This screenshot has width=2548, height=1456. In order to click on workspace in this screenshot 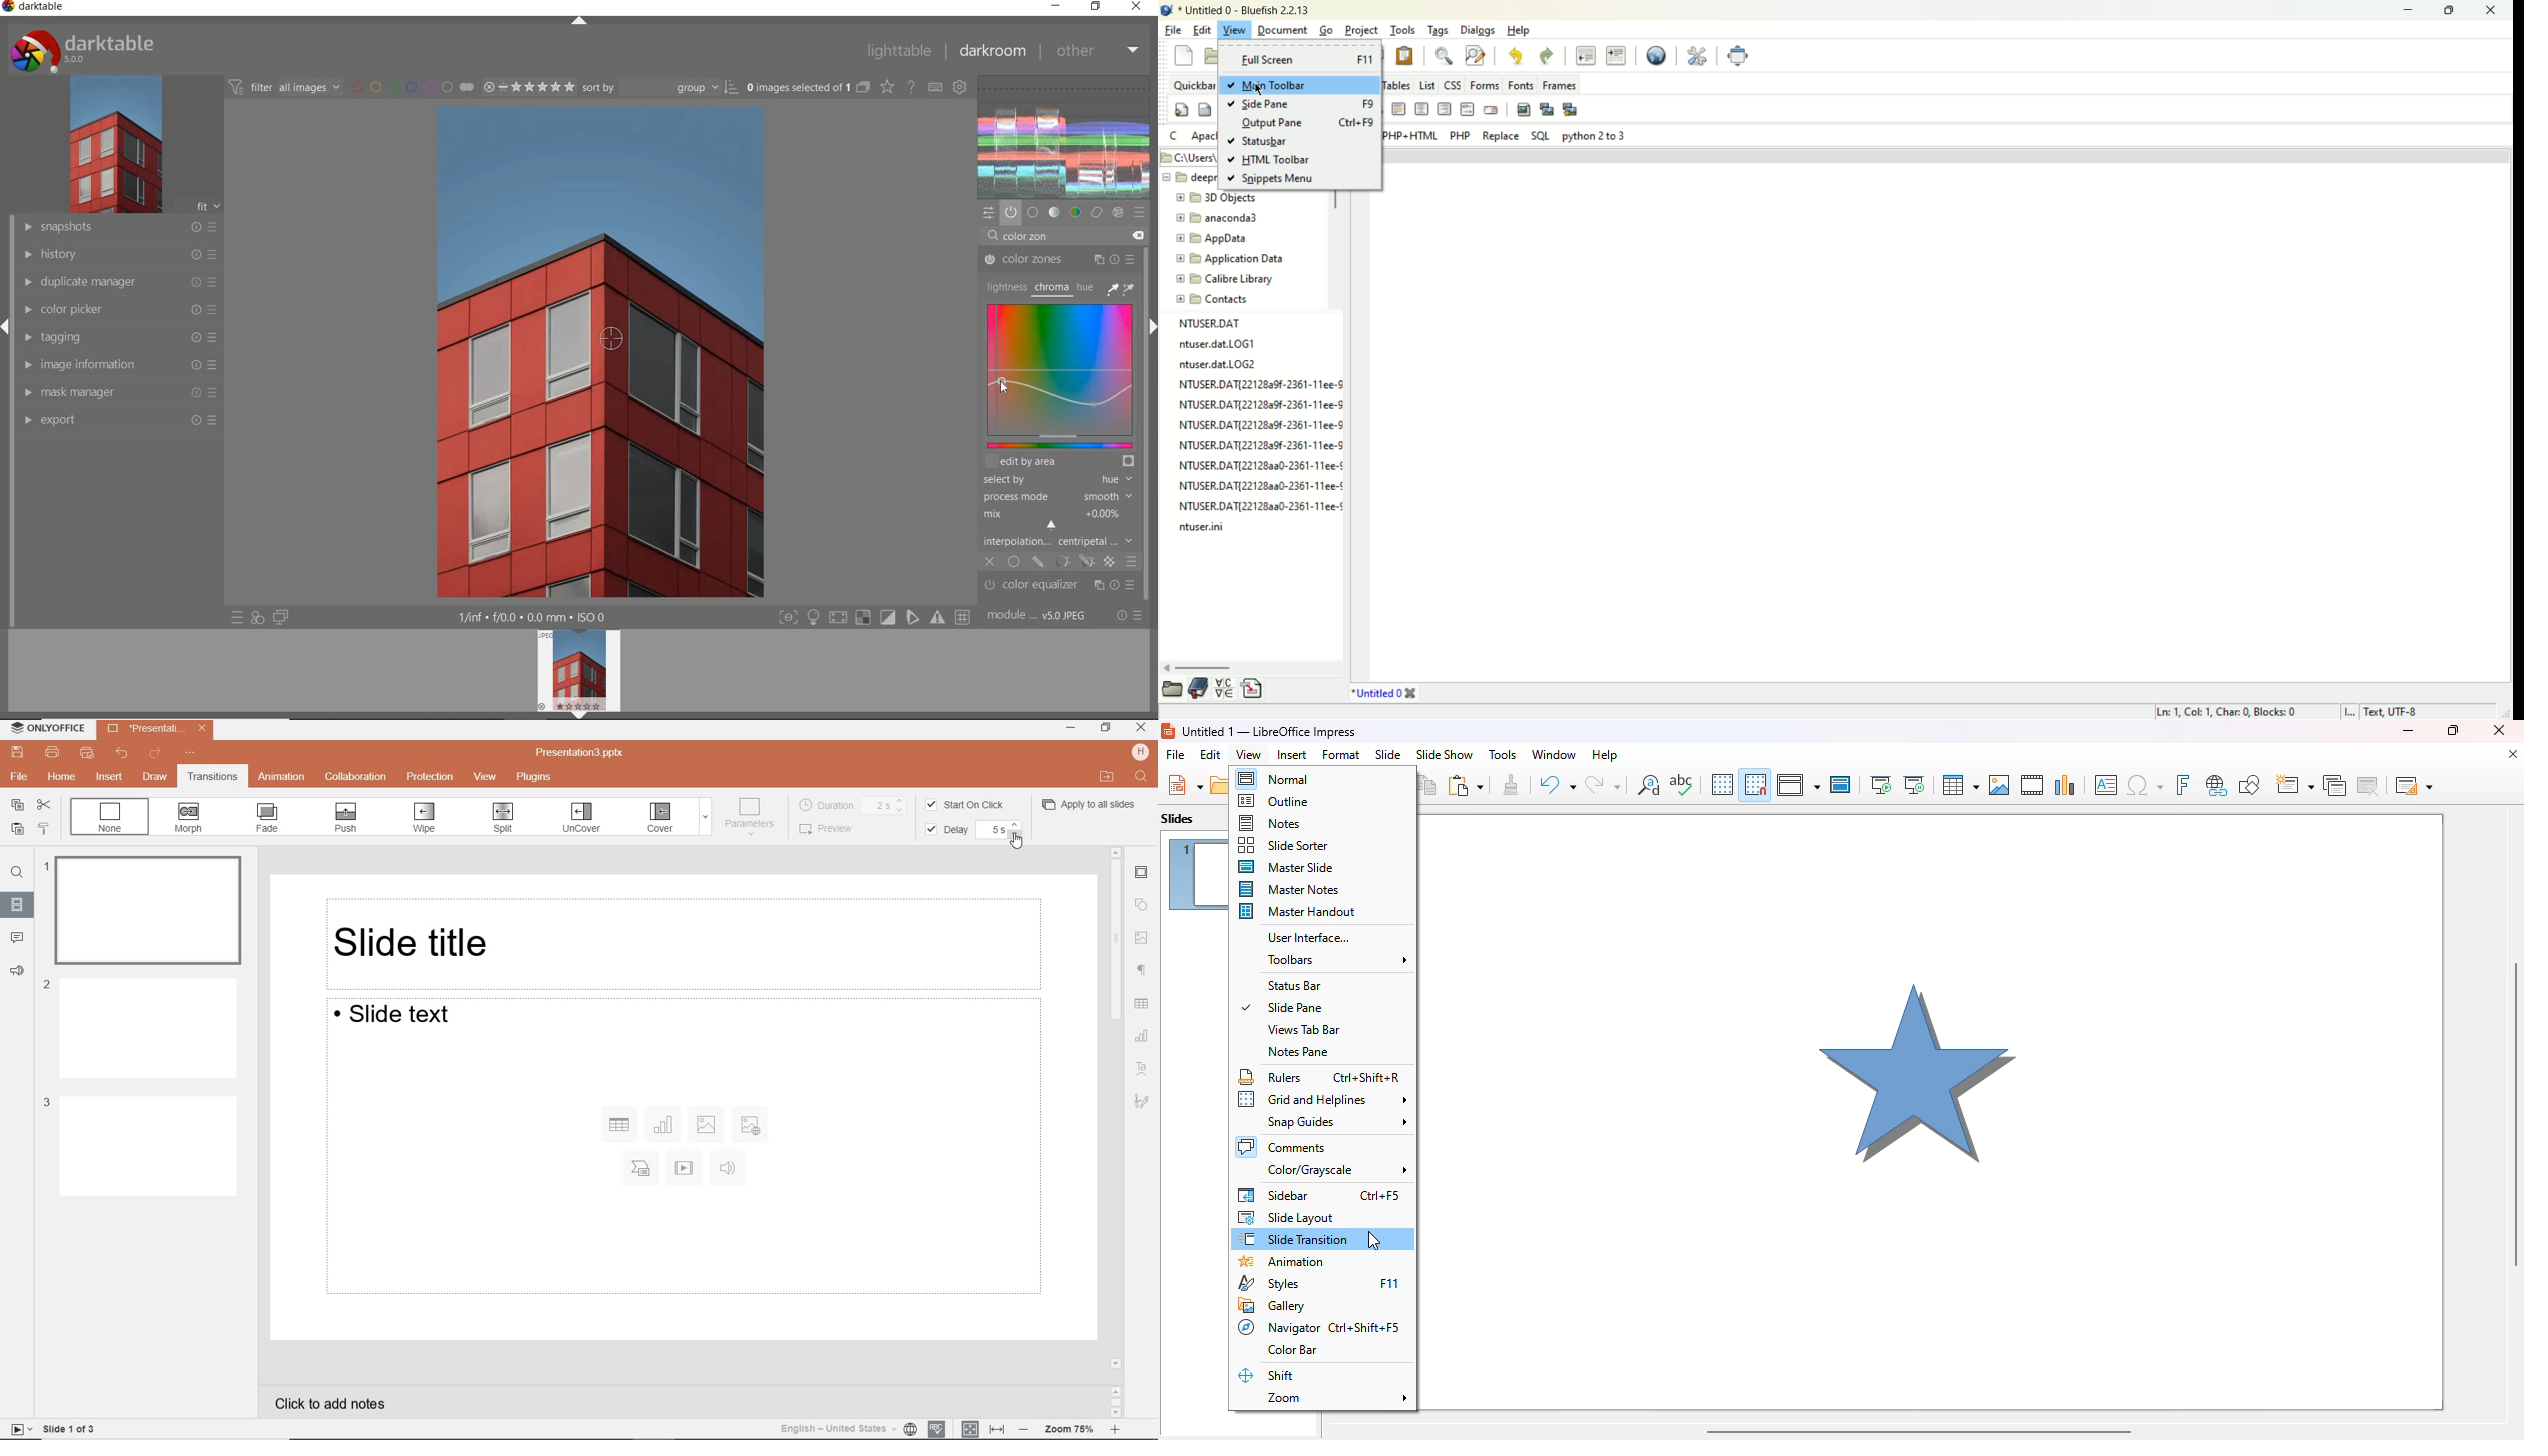, I will do `click(1941, 414)`.